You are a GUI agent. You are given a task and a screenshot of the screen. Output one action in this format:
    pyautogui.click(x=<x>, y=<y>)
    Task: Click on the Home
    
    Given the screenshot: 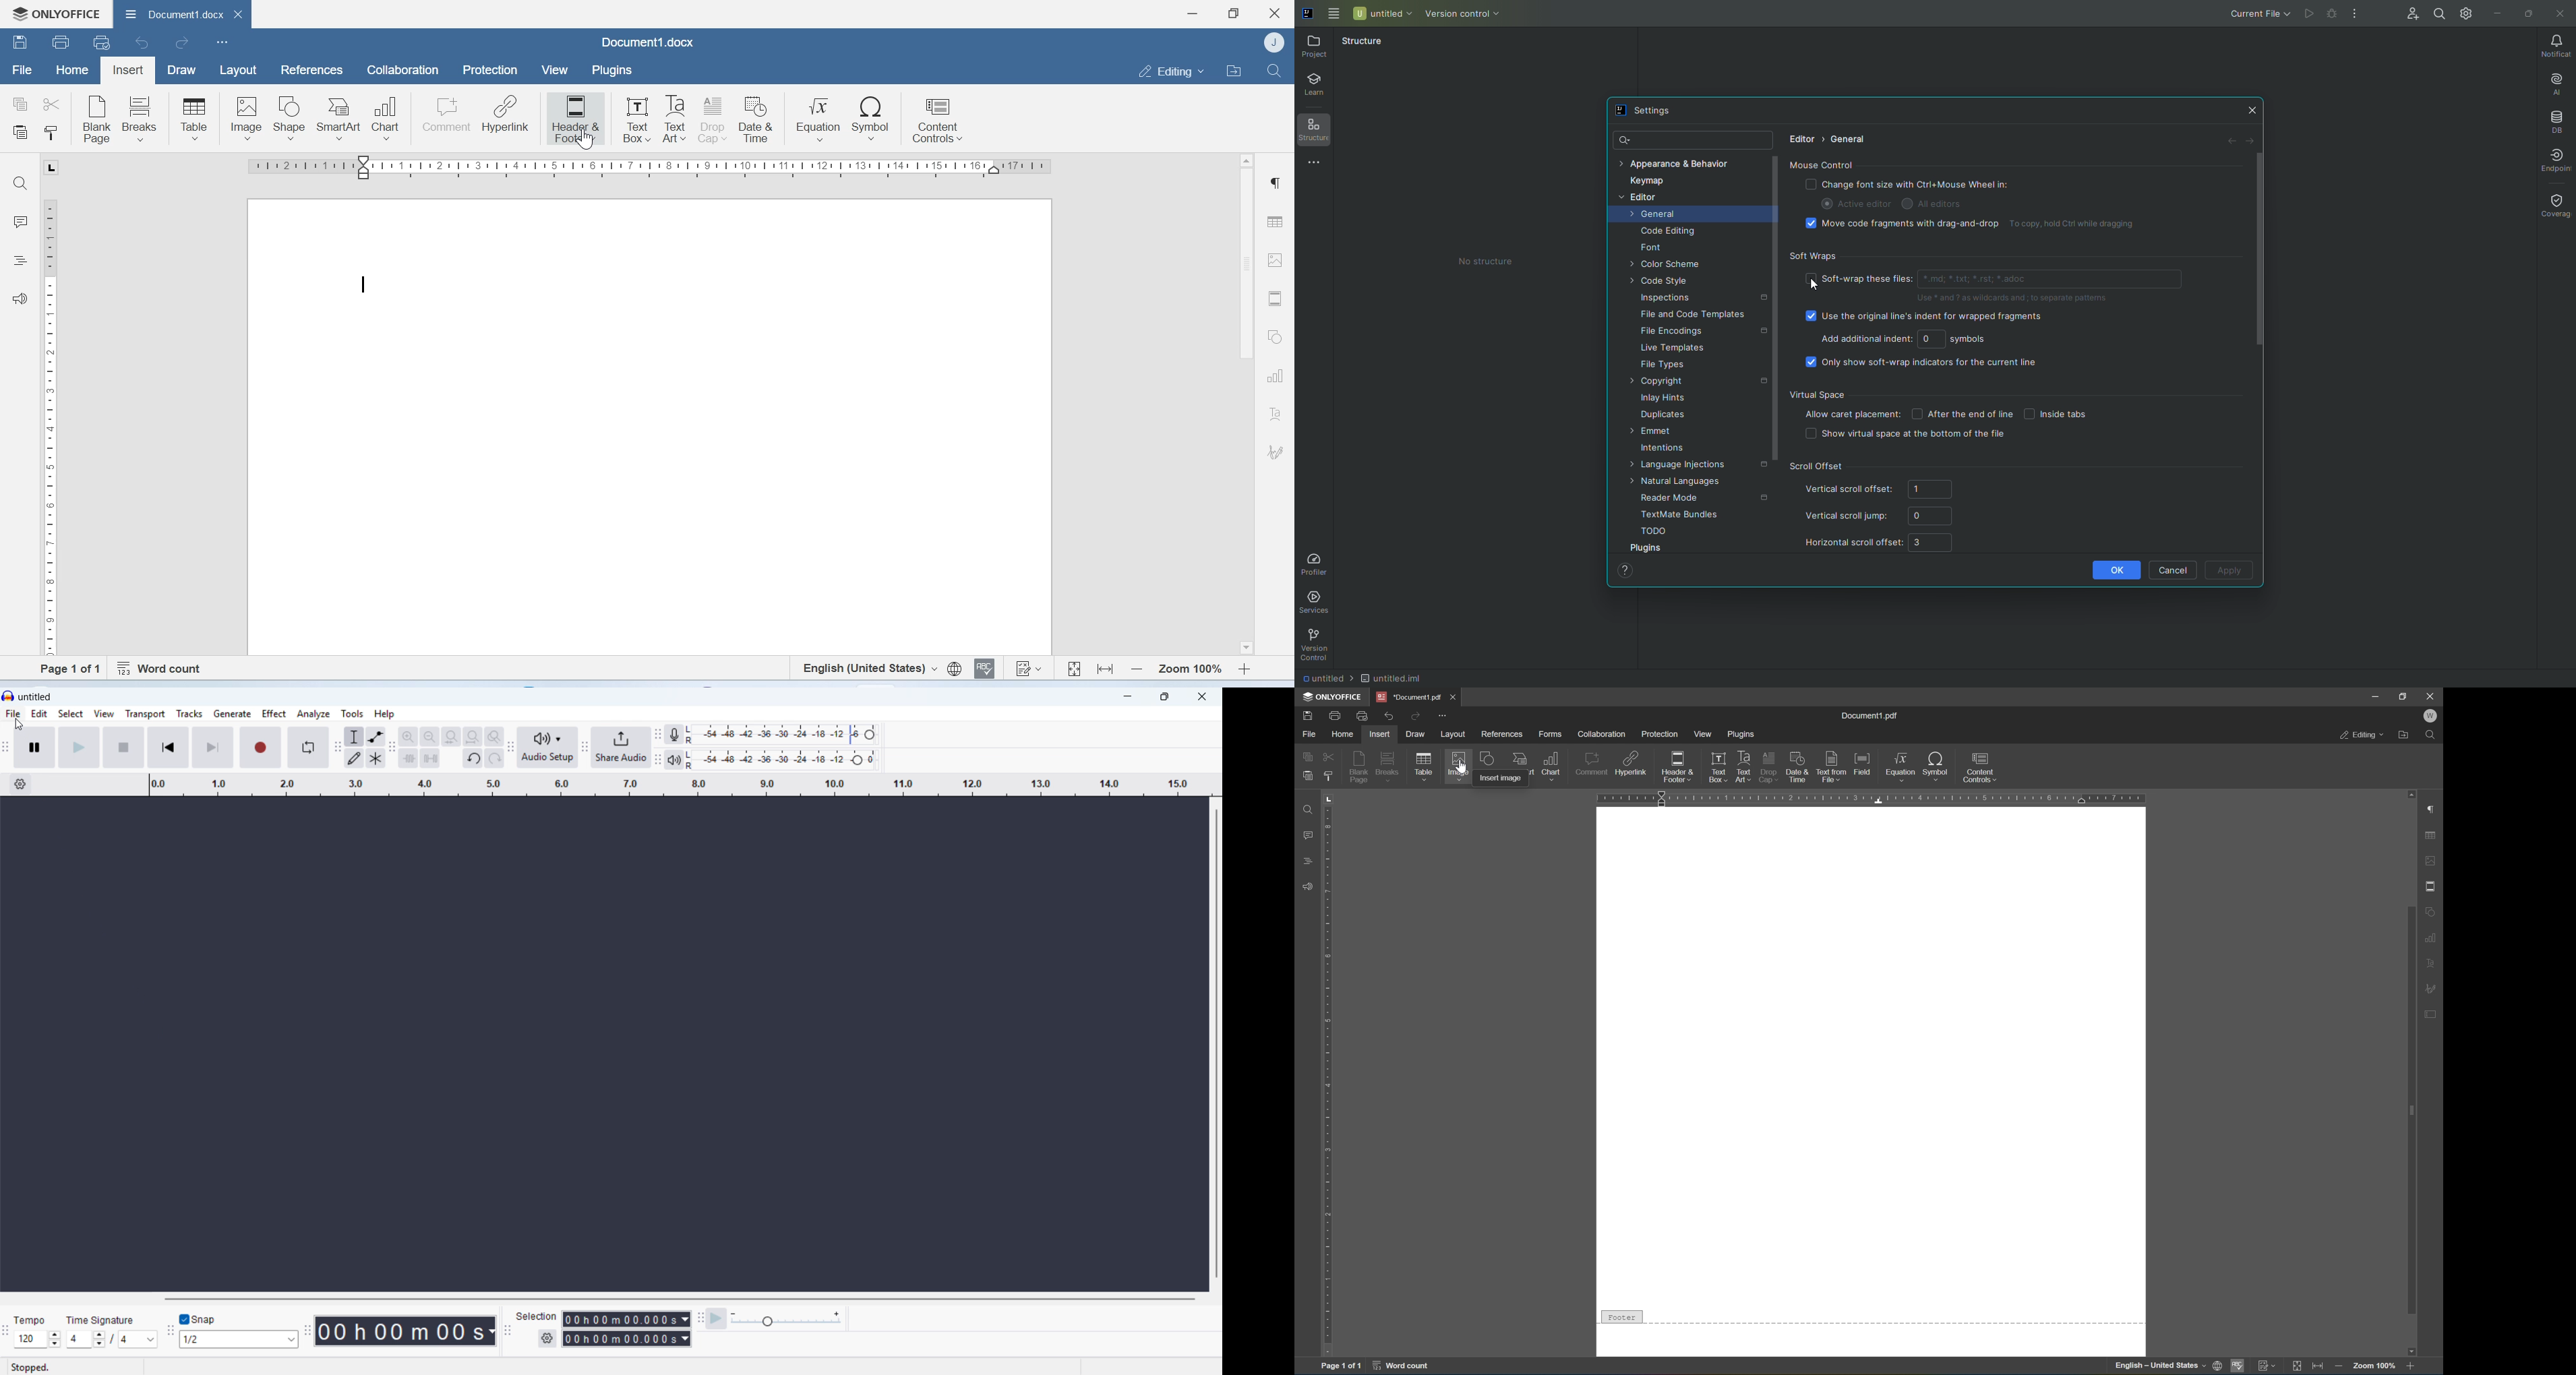 What is the action you would take?
    pyautogui.click(x=73, y=71)
    